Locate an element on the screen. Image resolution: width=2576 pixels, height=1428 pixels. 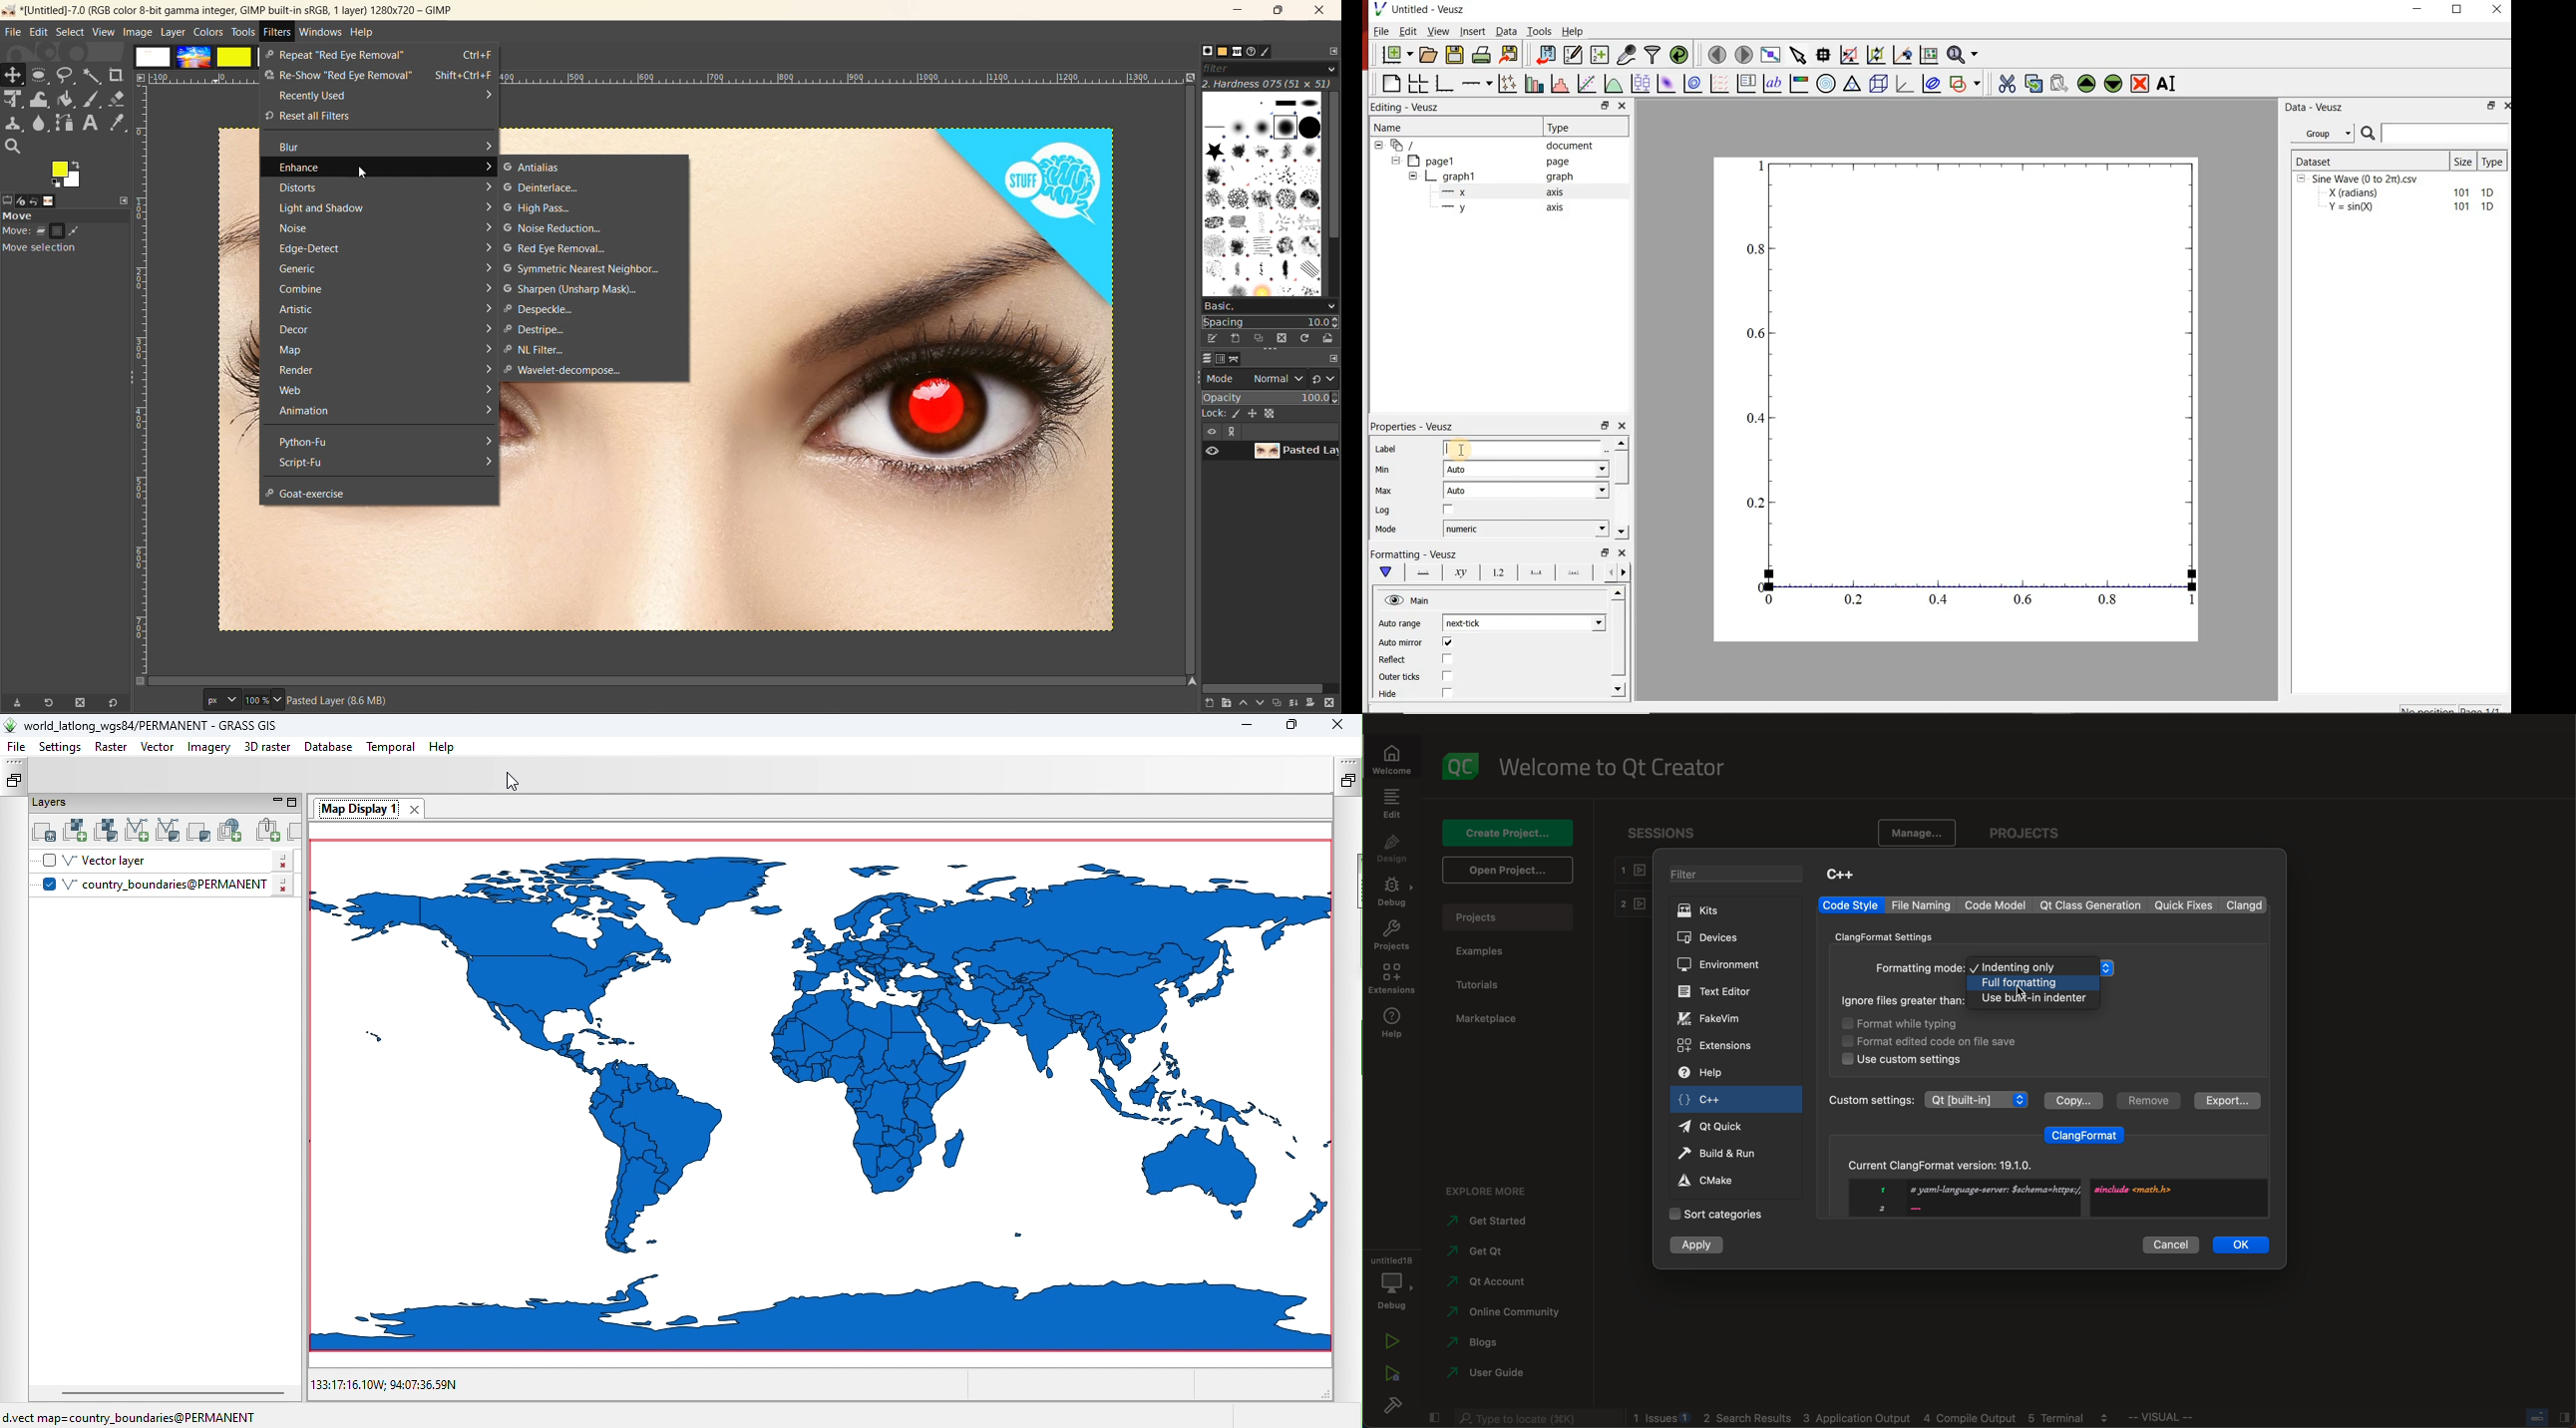
options is located at coordinates (1533, 573).